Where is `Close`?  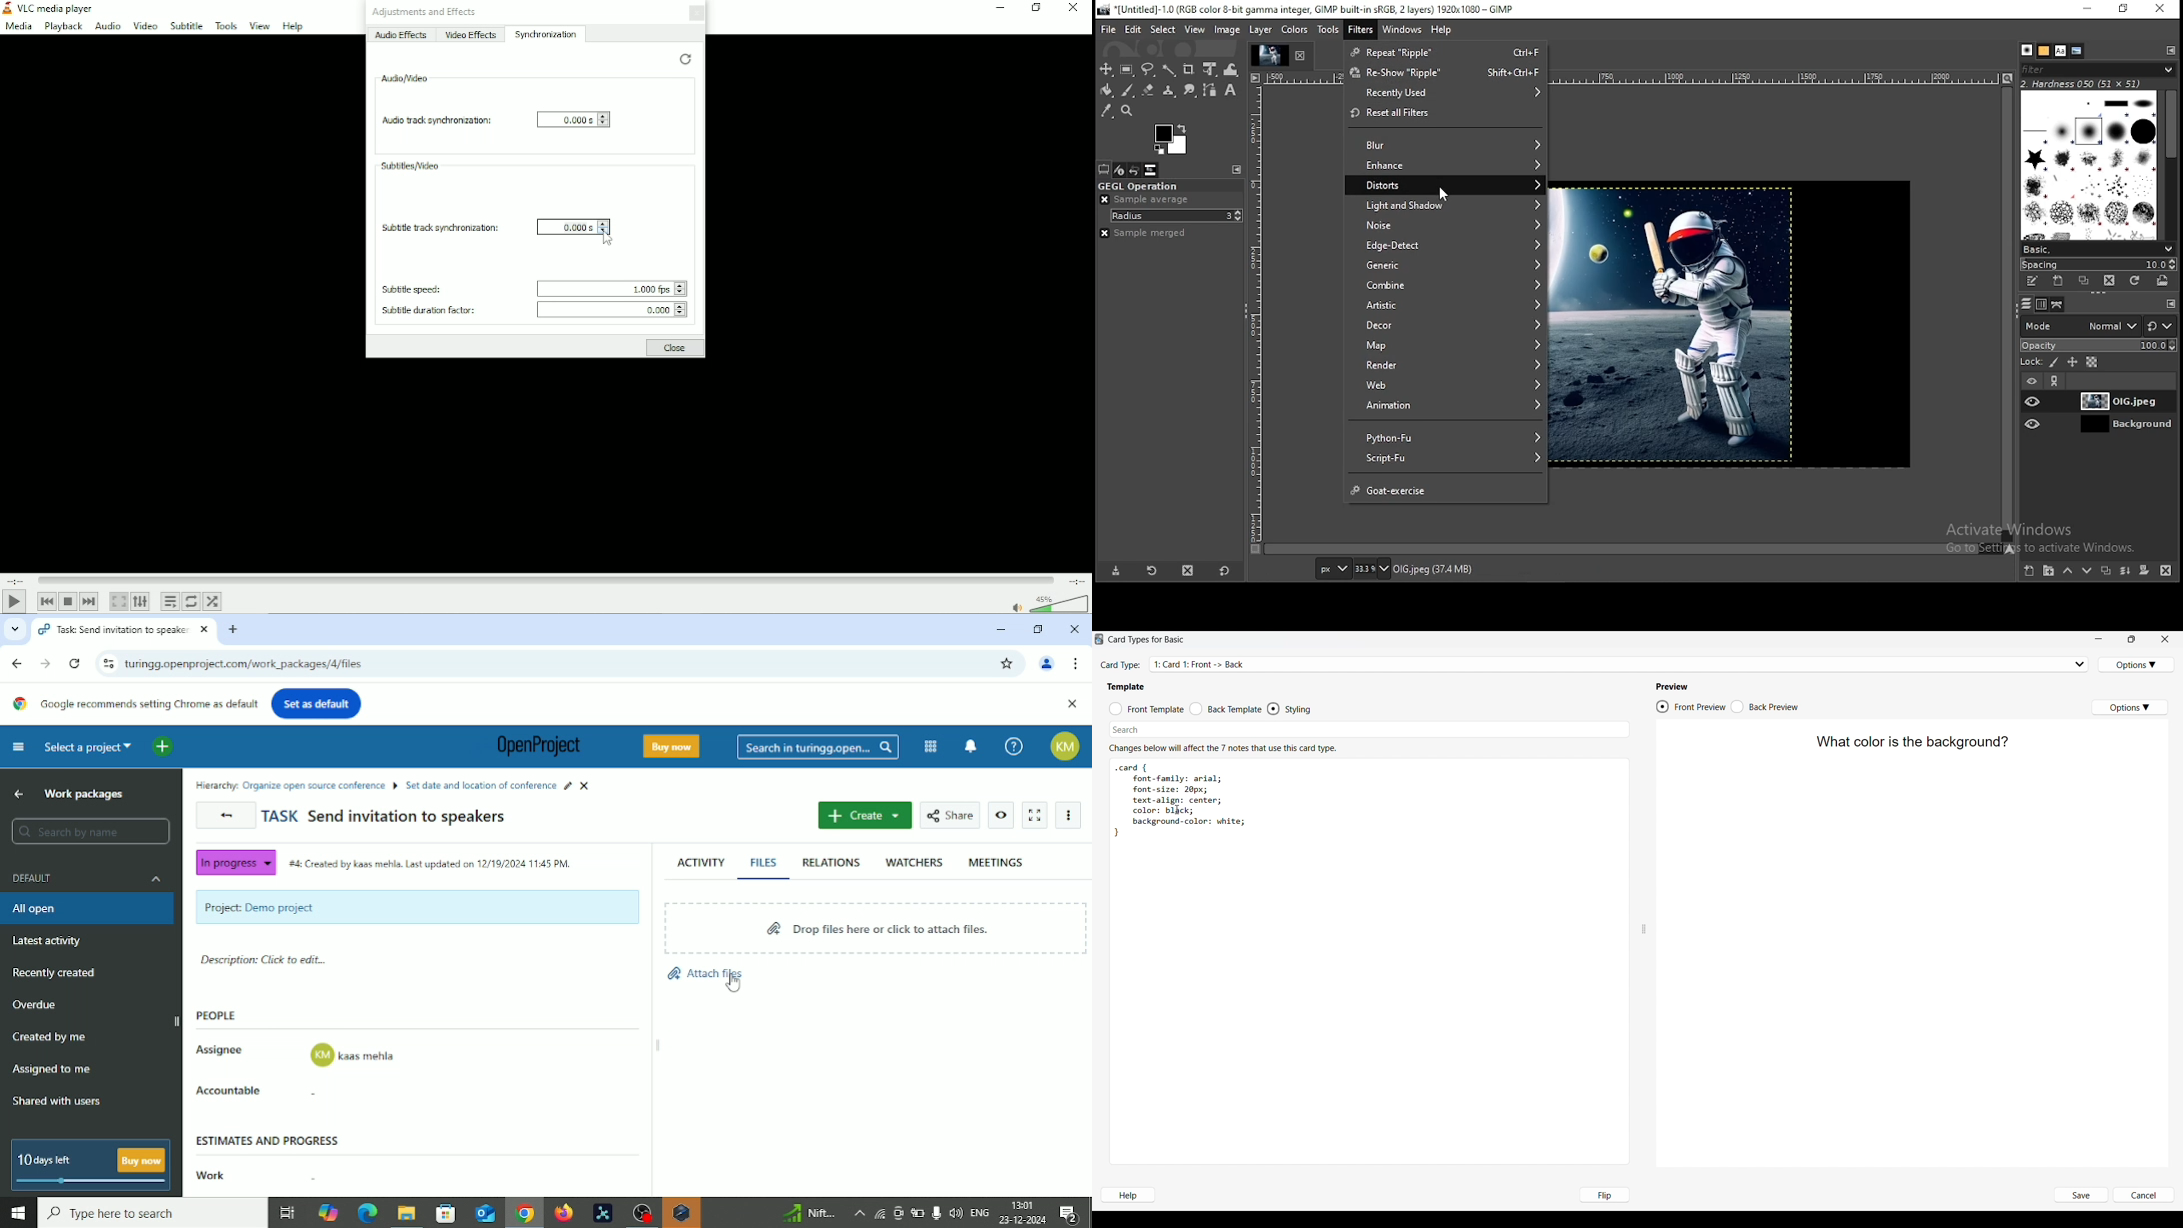
Close is located at coordinates (676, 348).